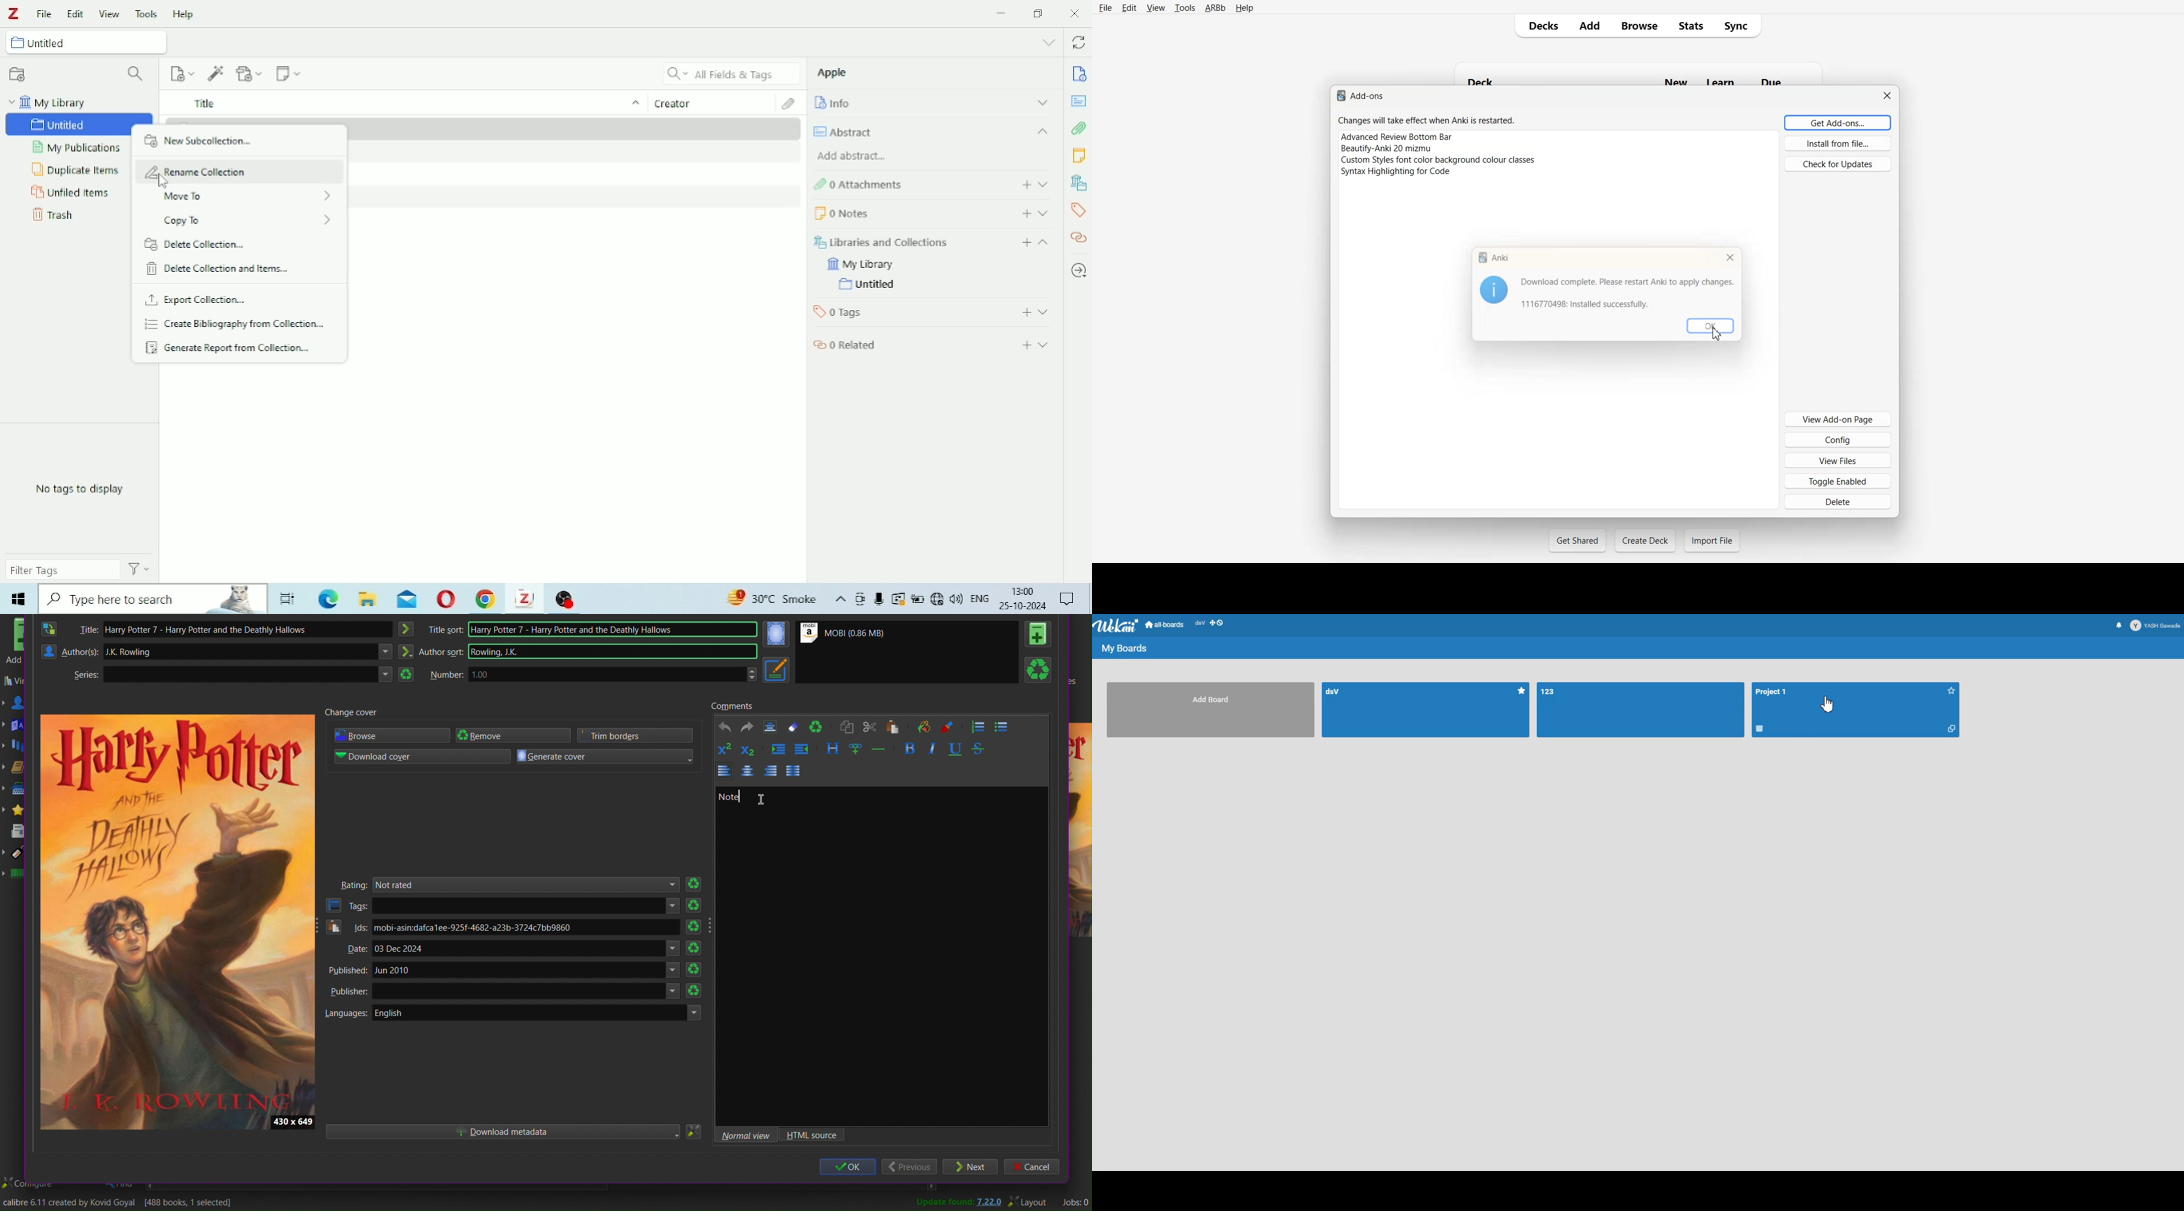 The height and width of the screenshot is (1232, 2184). I want to click on configure, so click(30, 1183).